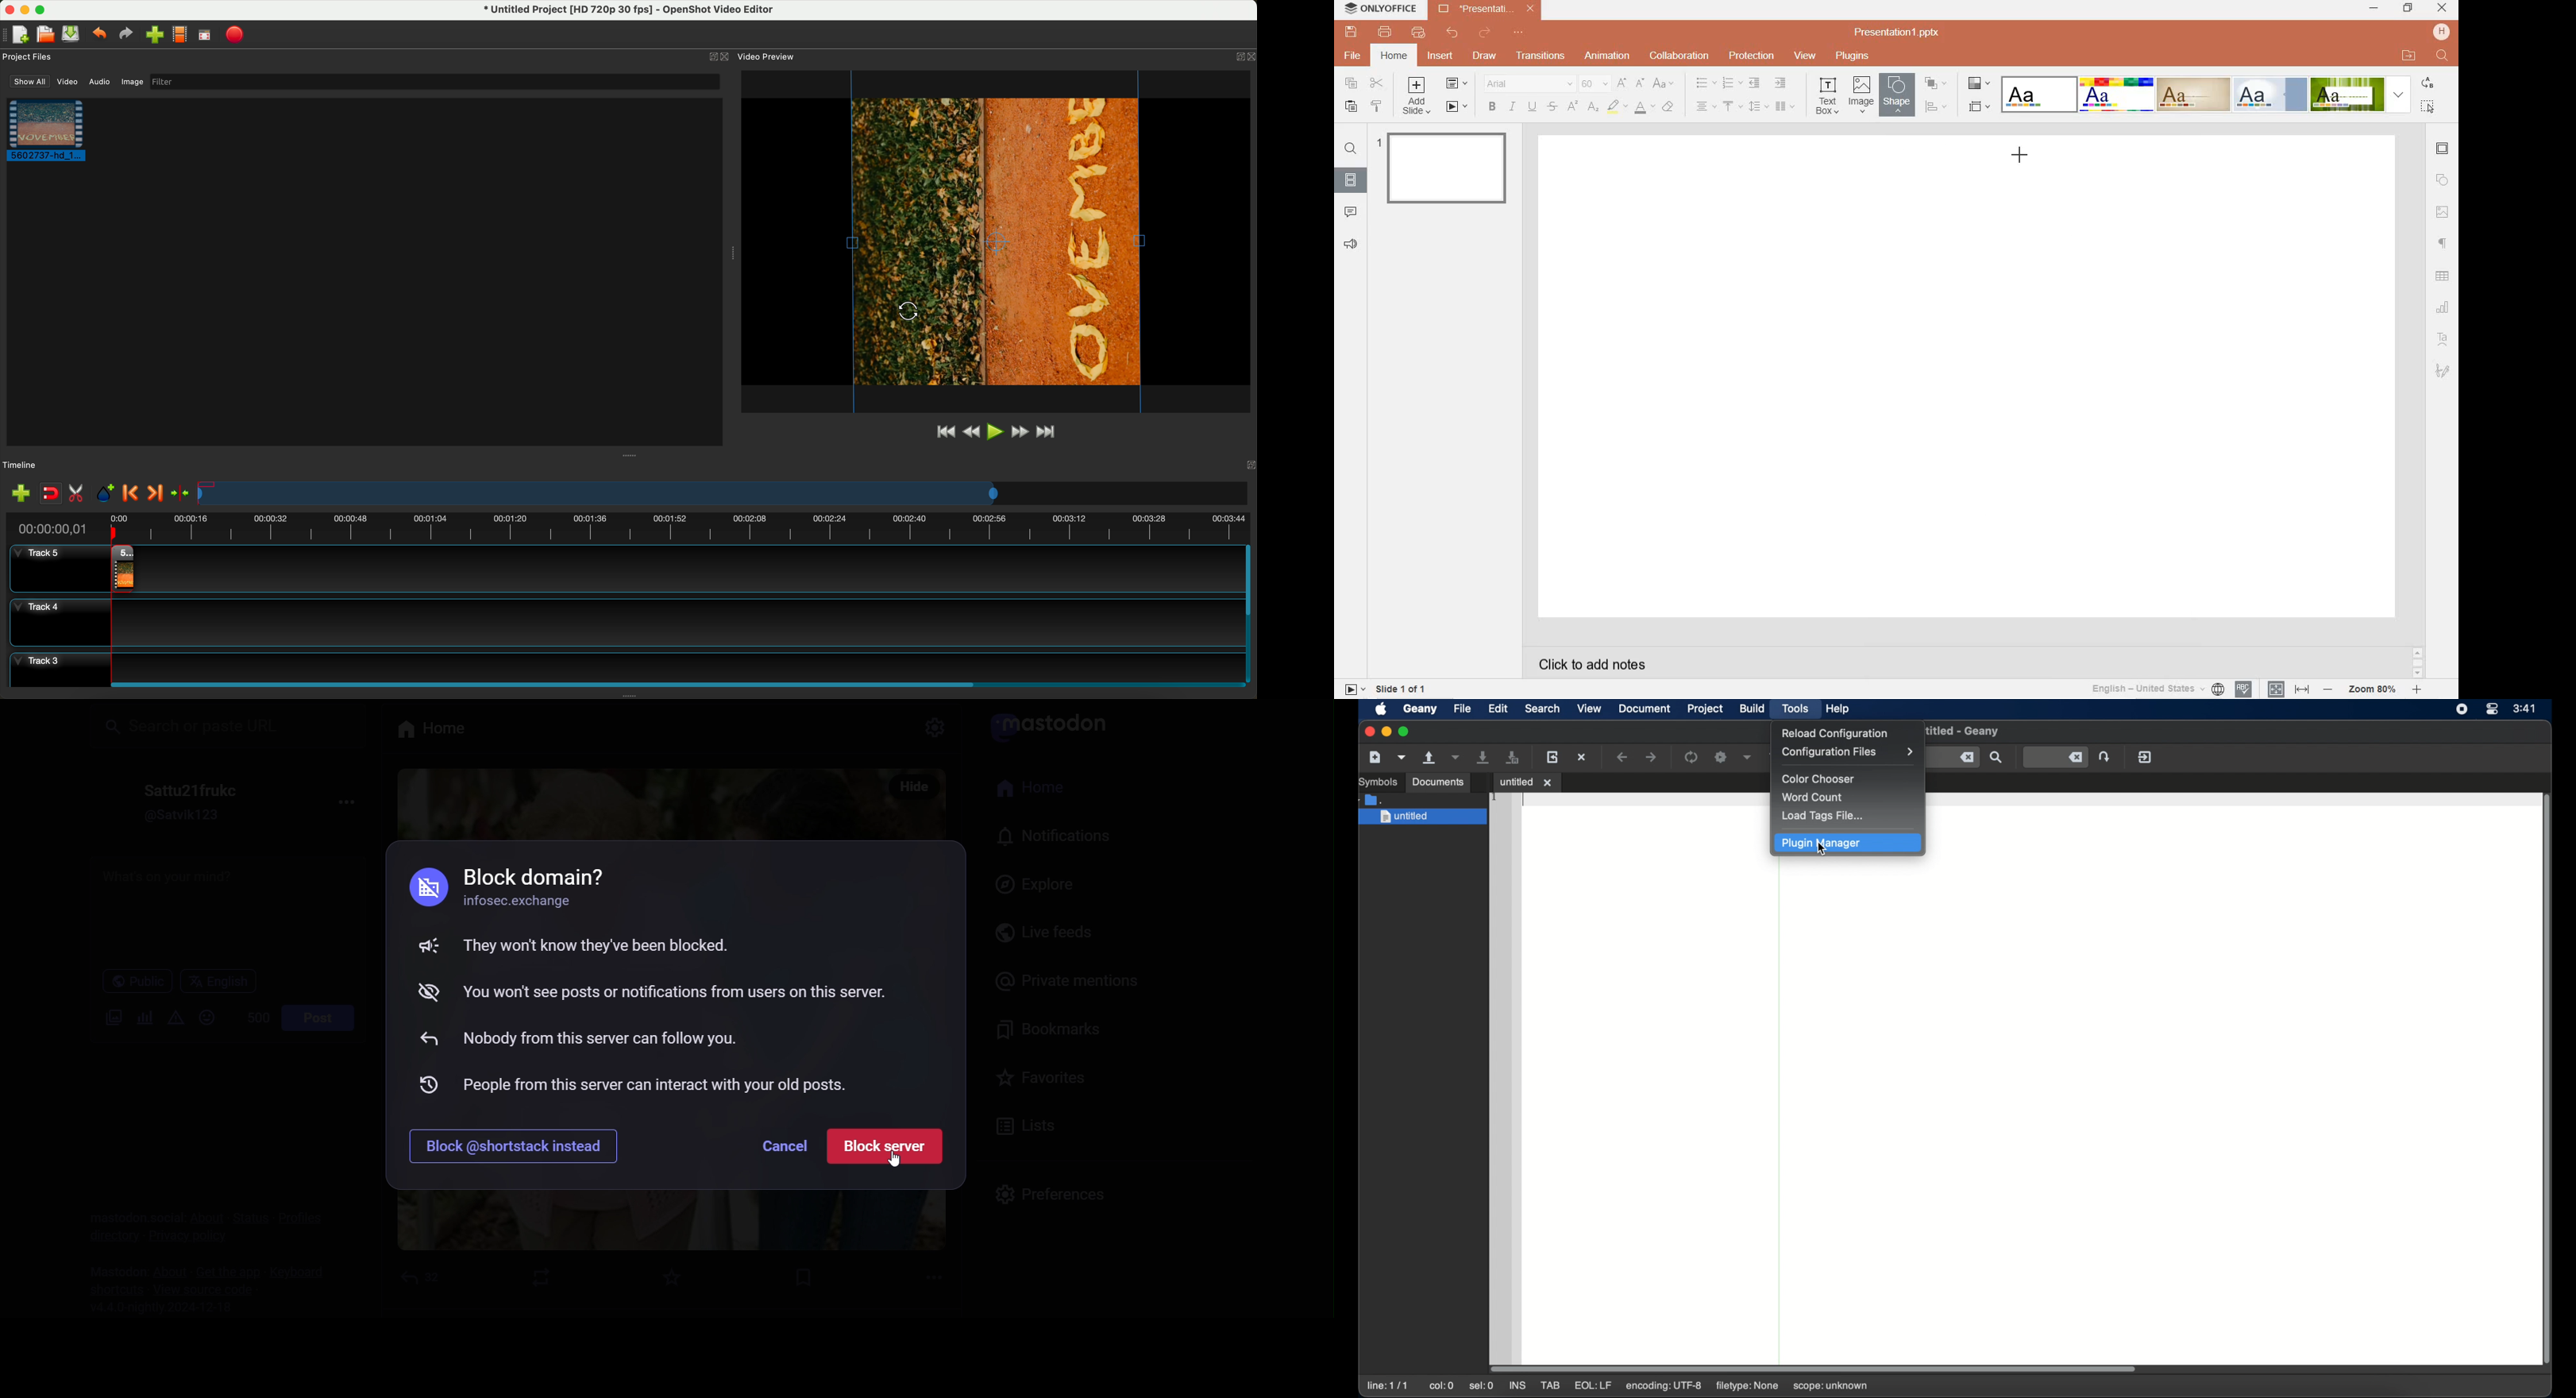  Describe the element at coordinates (1706, 83) in the screenshot. I see `bullet` at that location.